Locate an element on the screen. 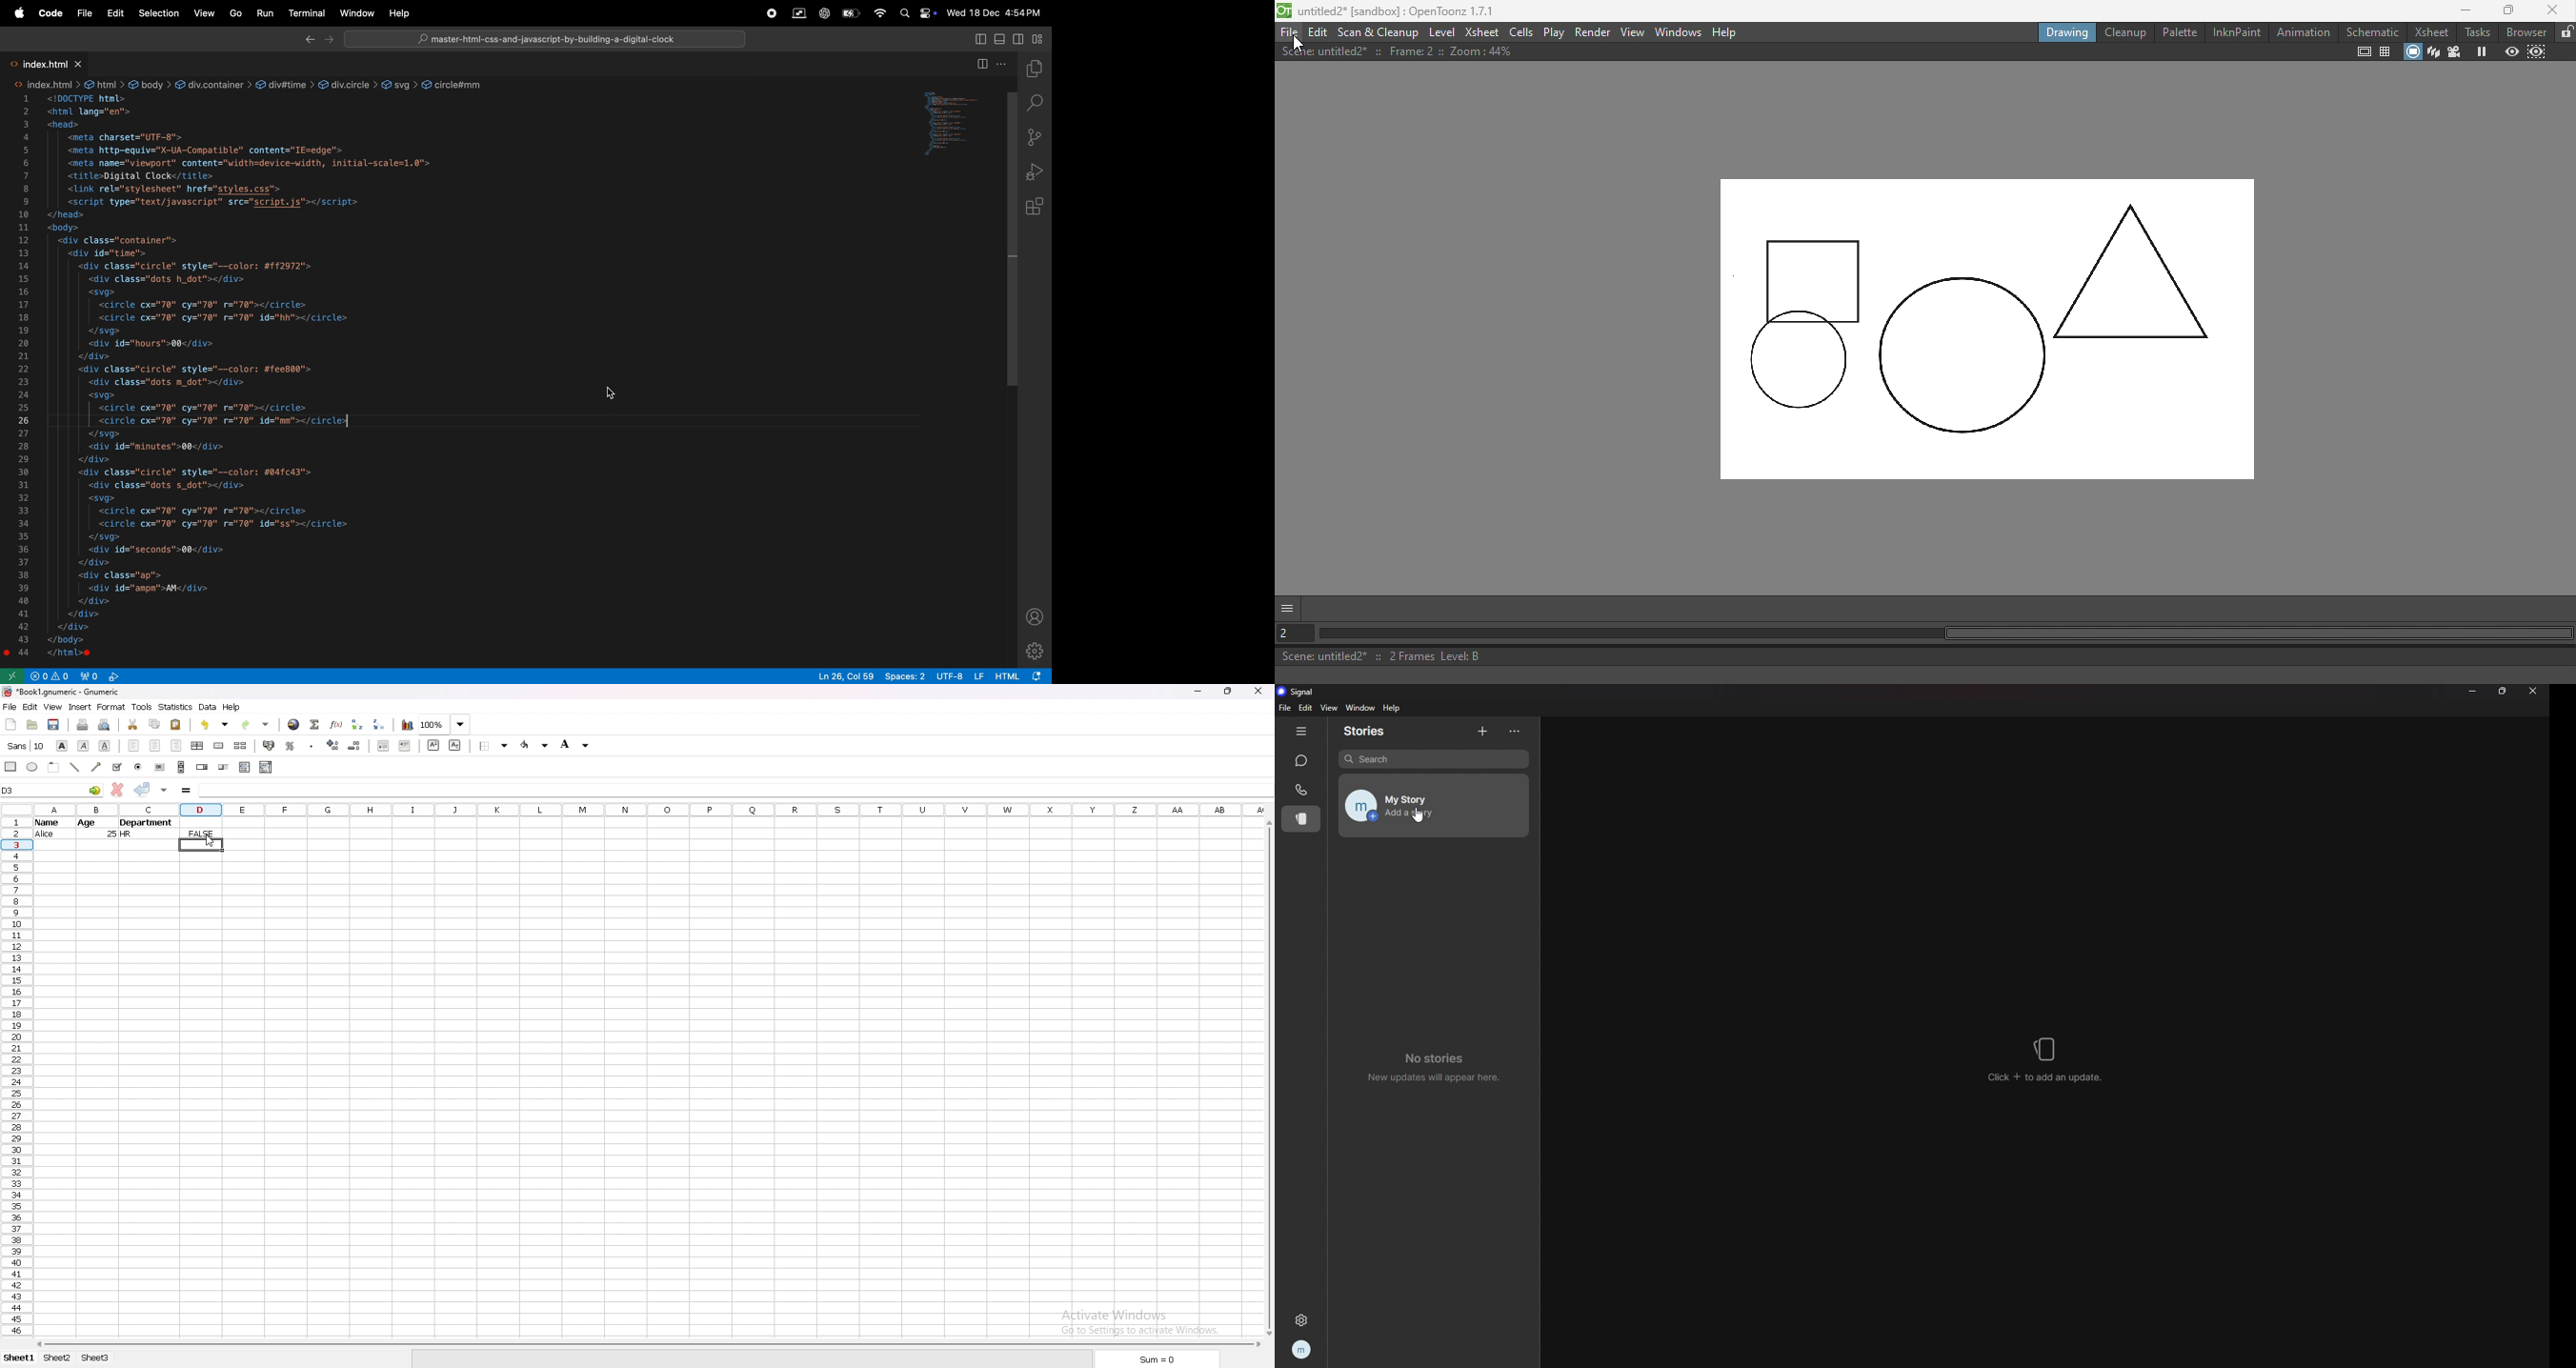 Image resolution: width=2576 pixels, height=1372 pixels. scroll bar is located at coordinates (650, 1345).